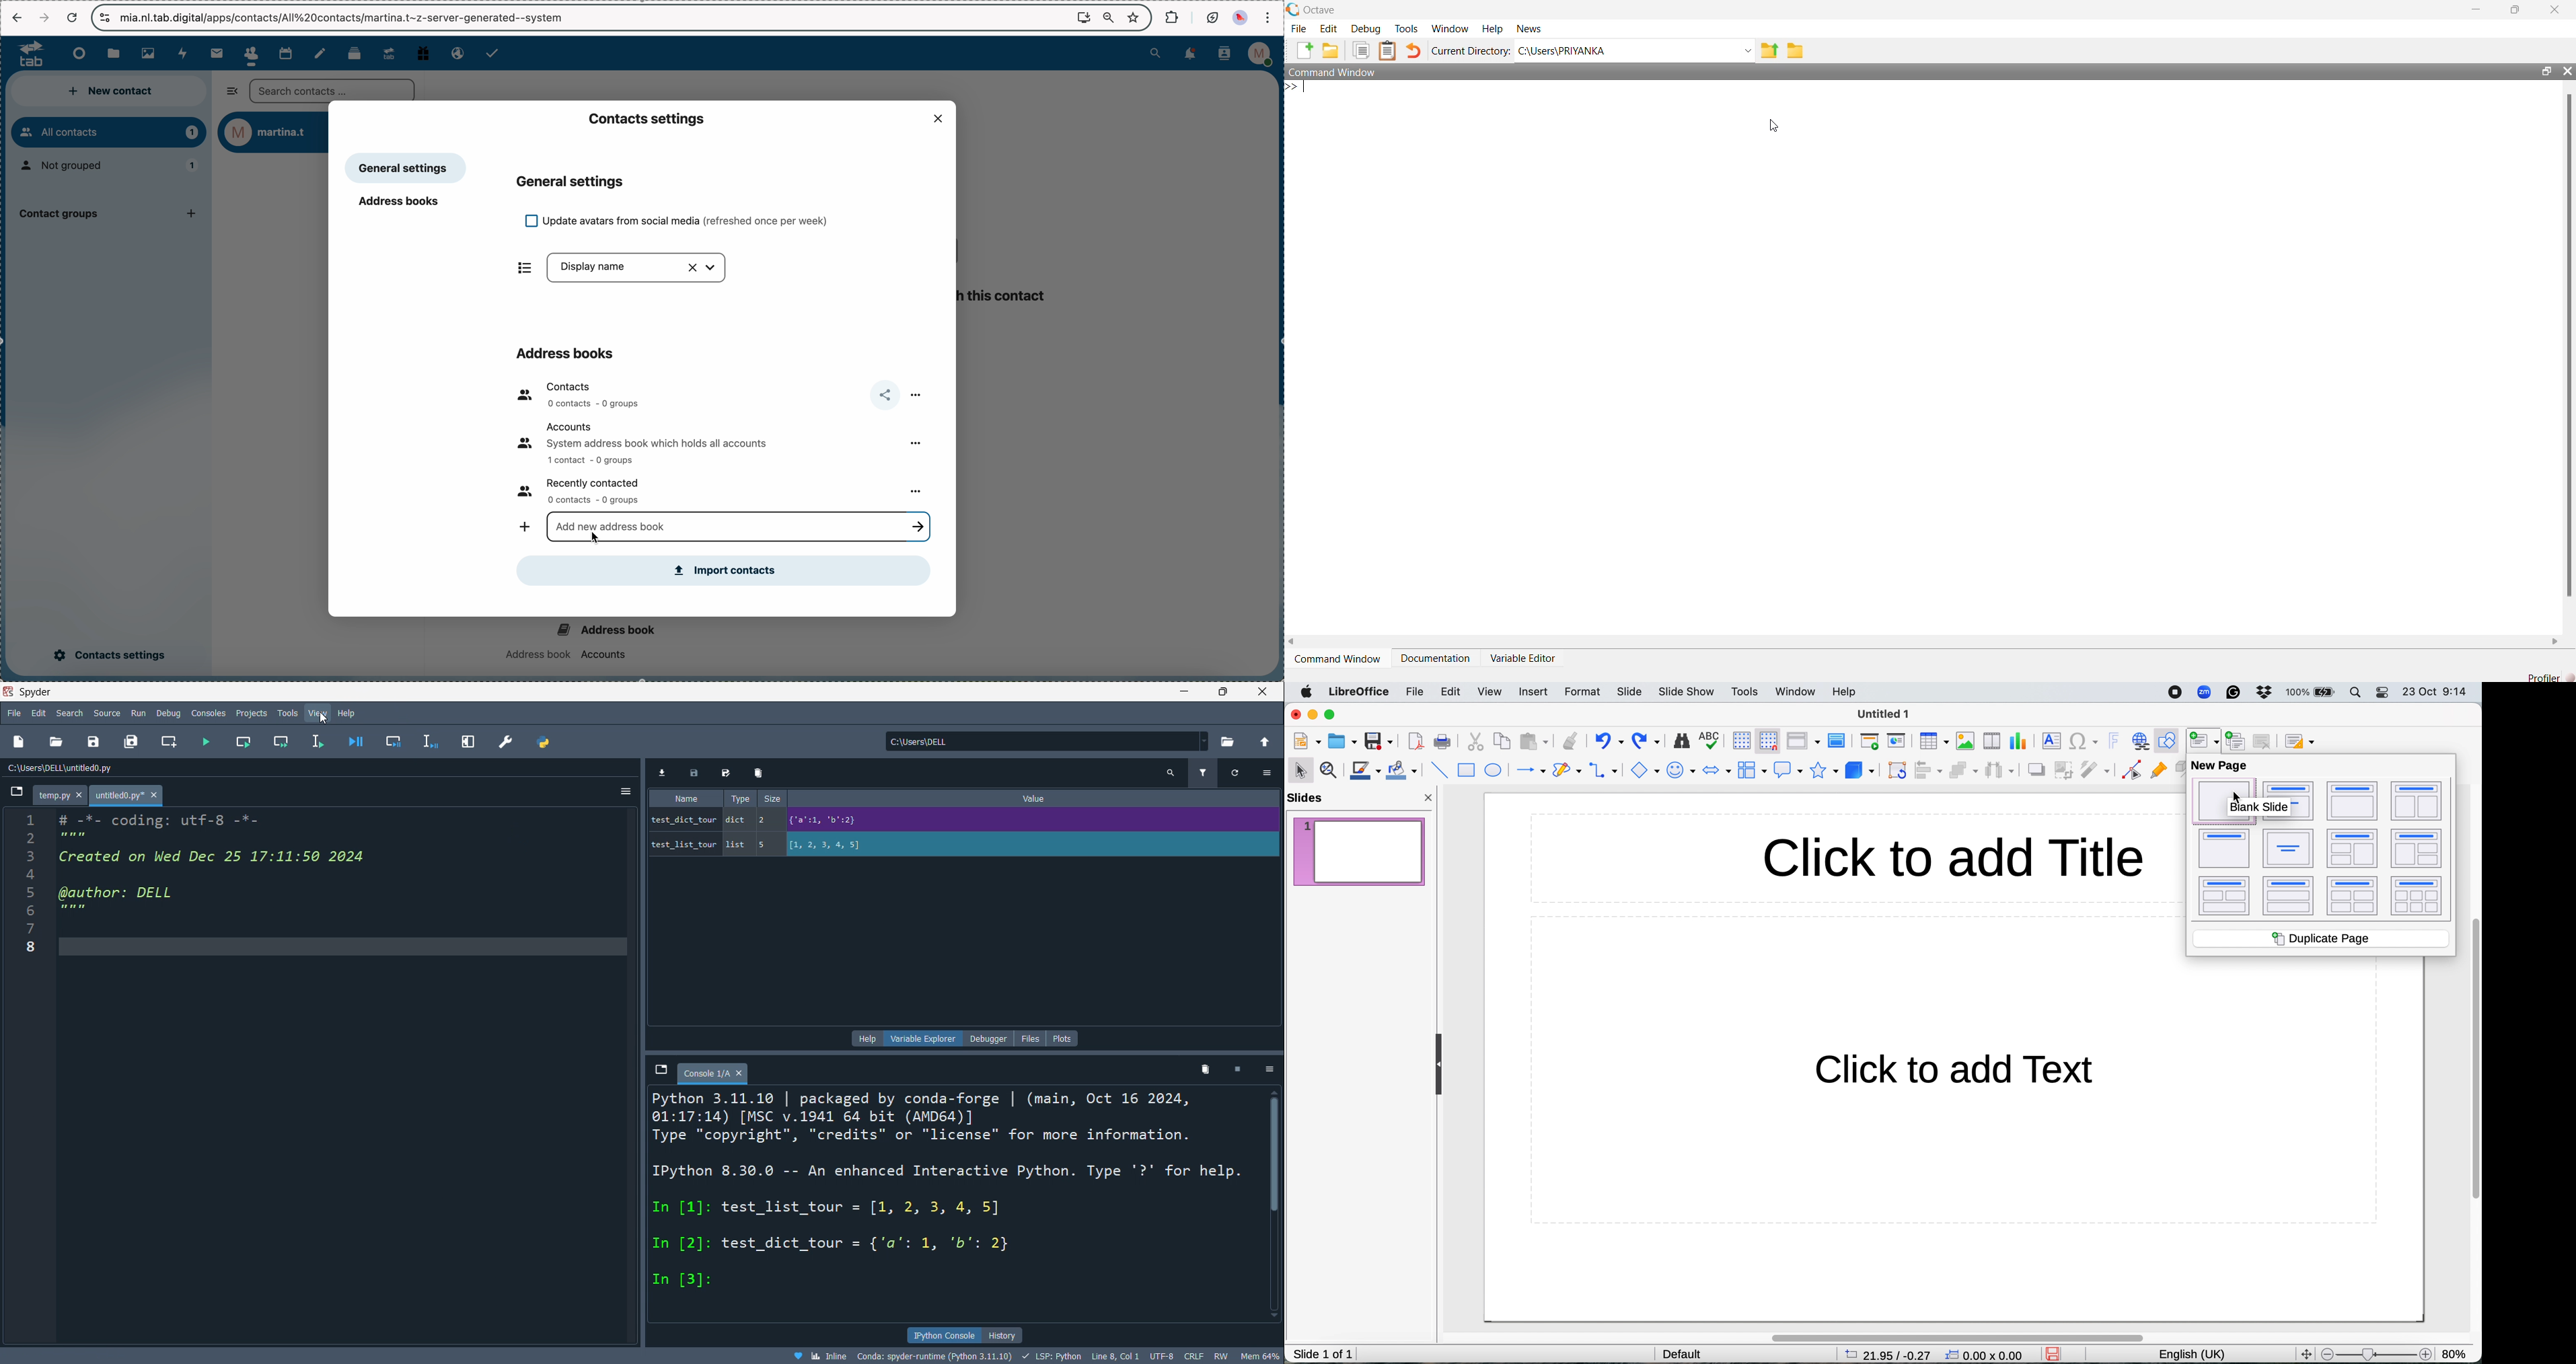  I want to click on dict, so click(739, 822).